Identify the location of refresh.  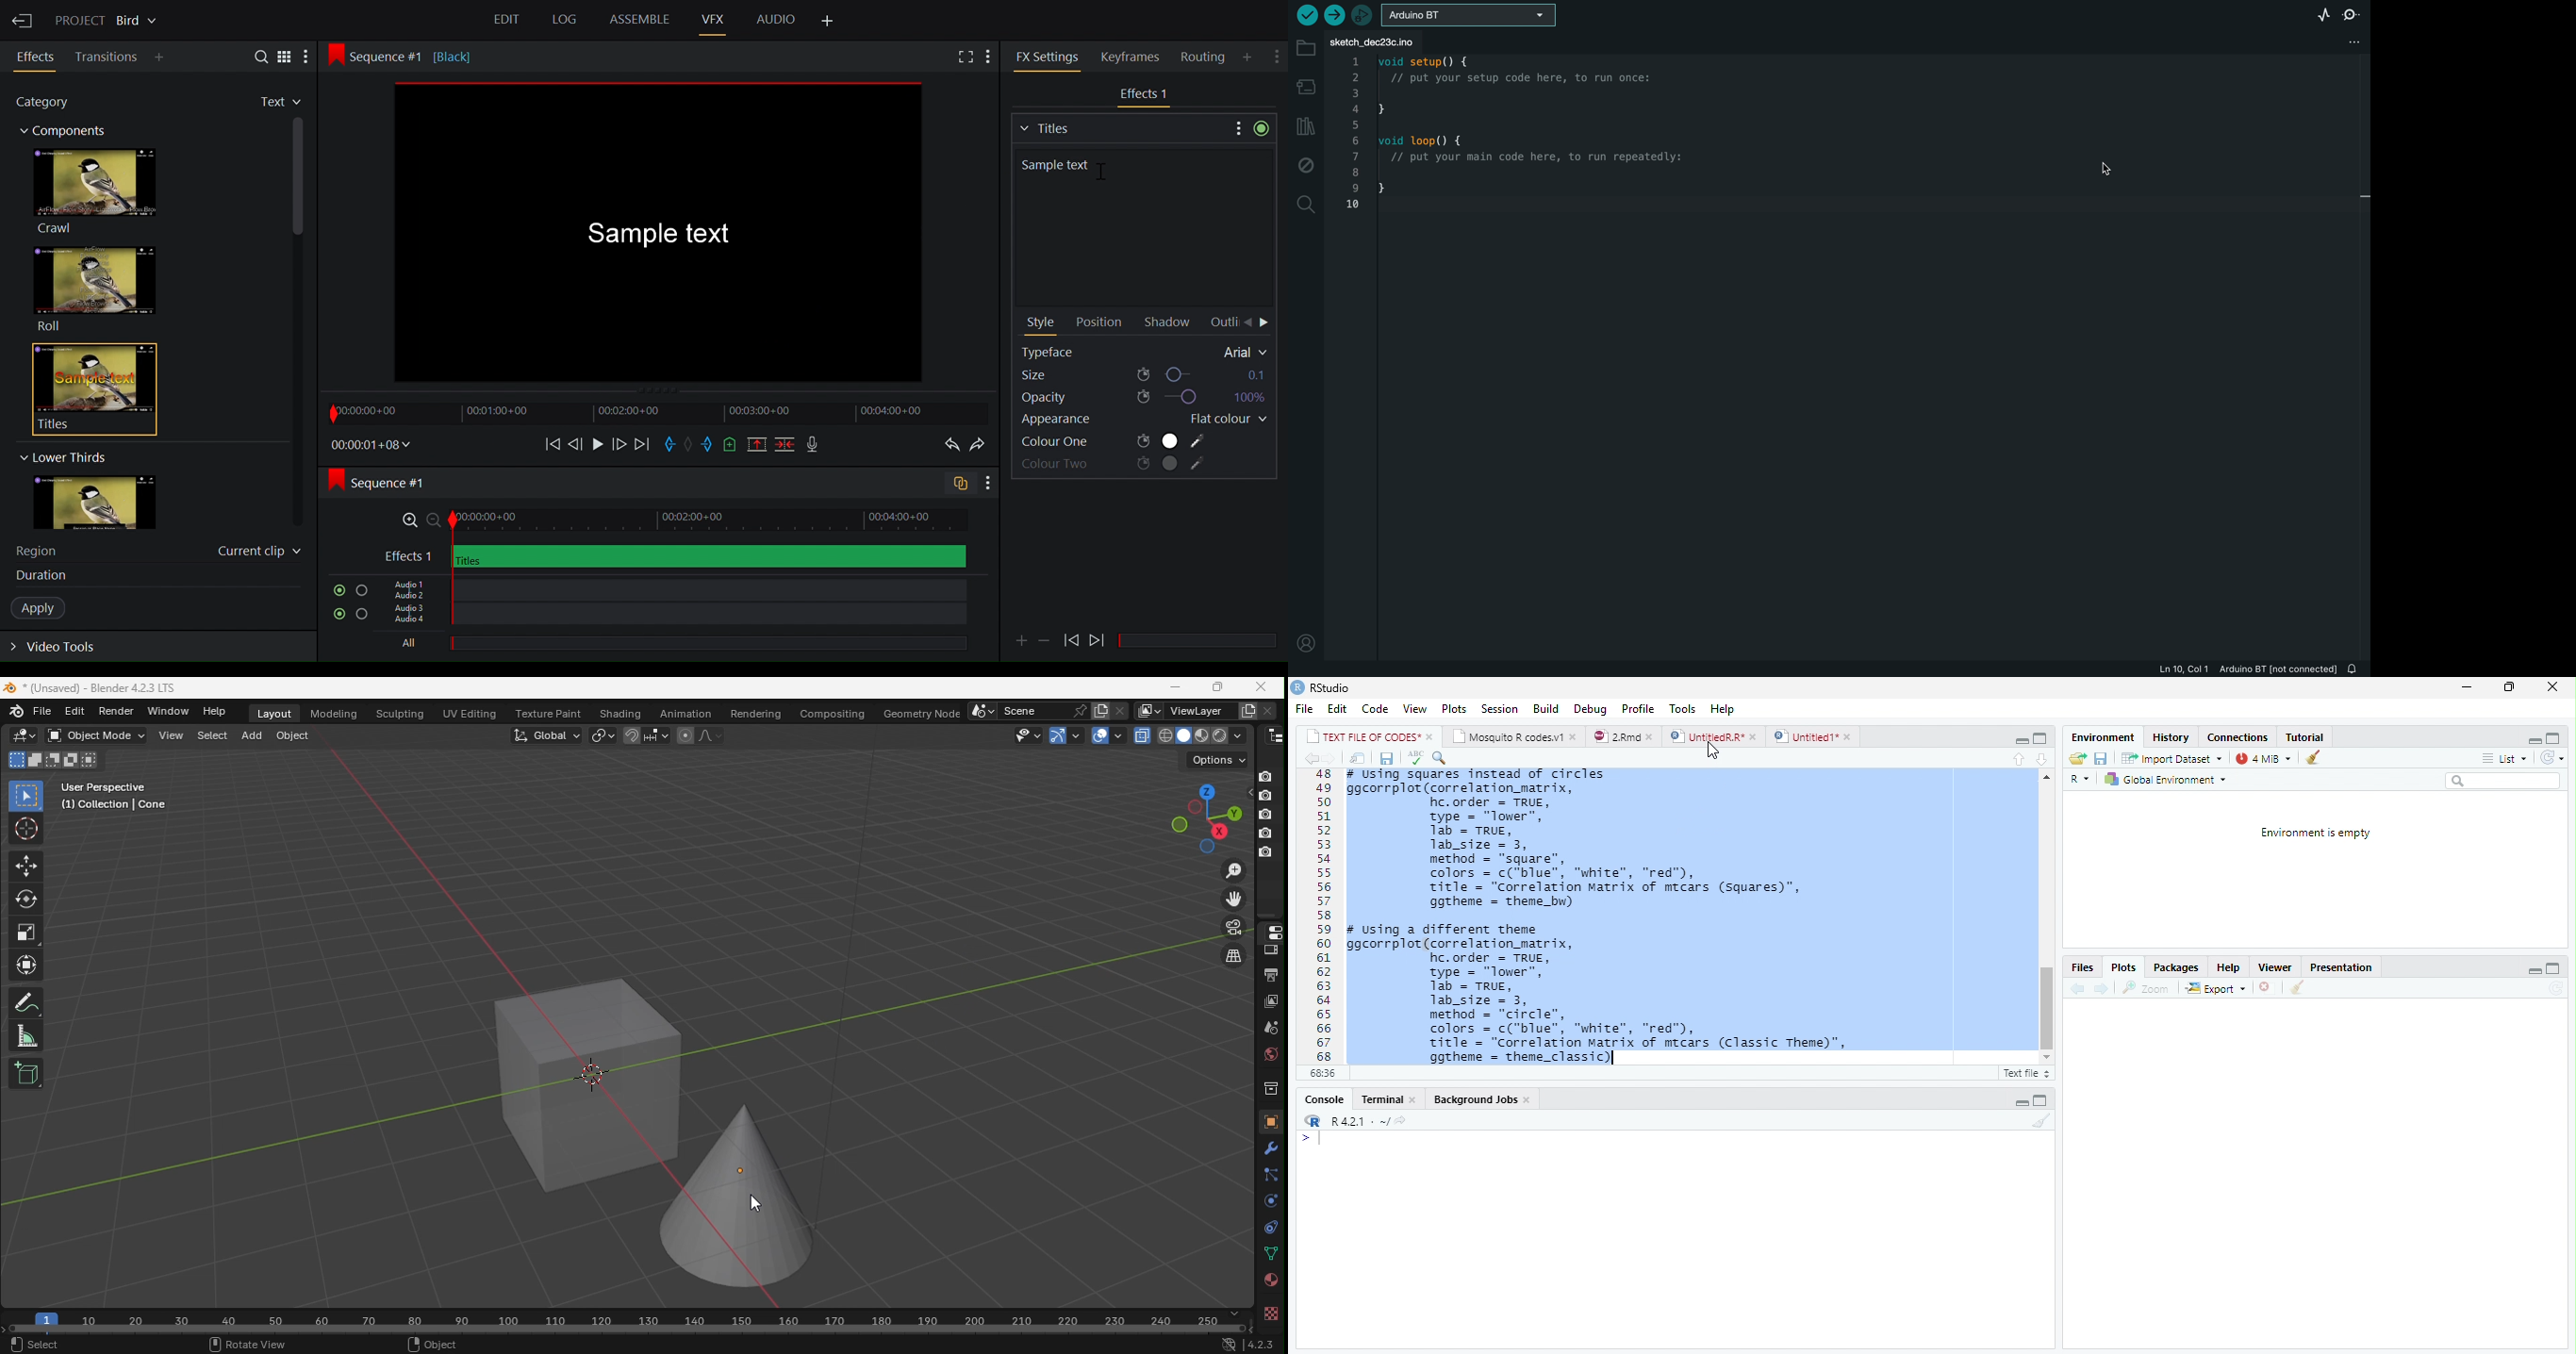
(2558, 759).